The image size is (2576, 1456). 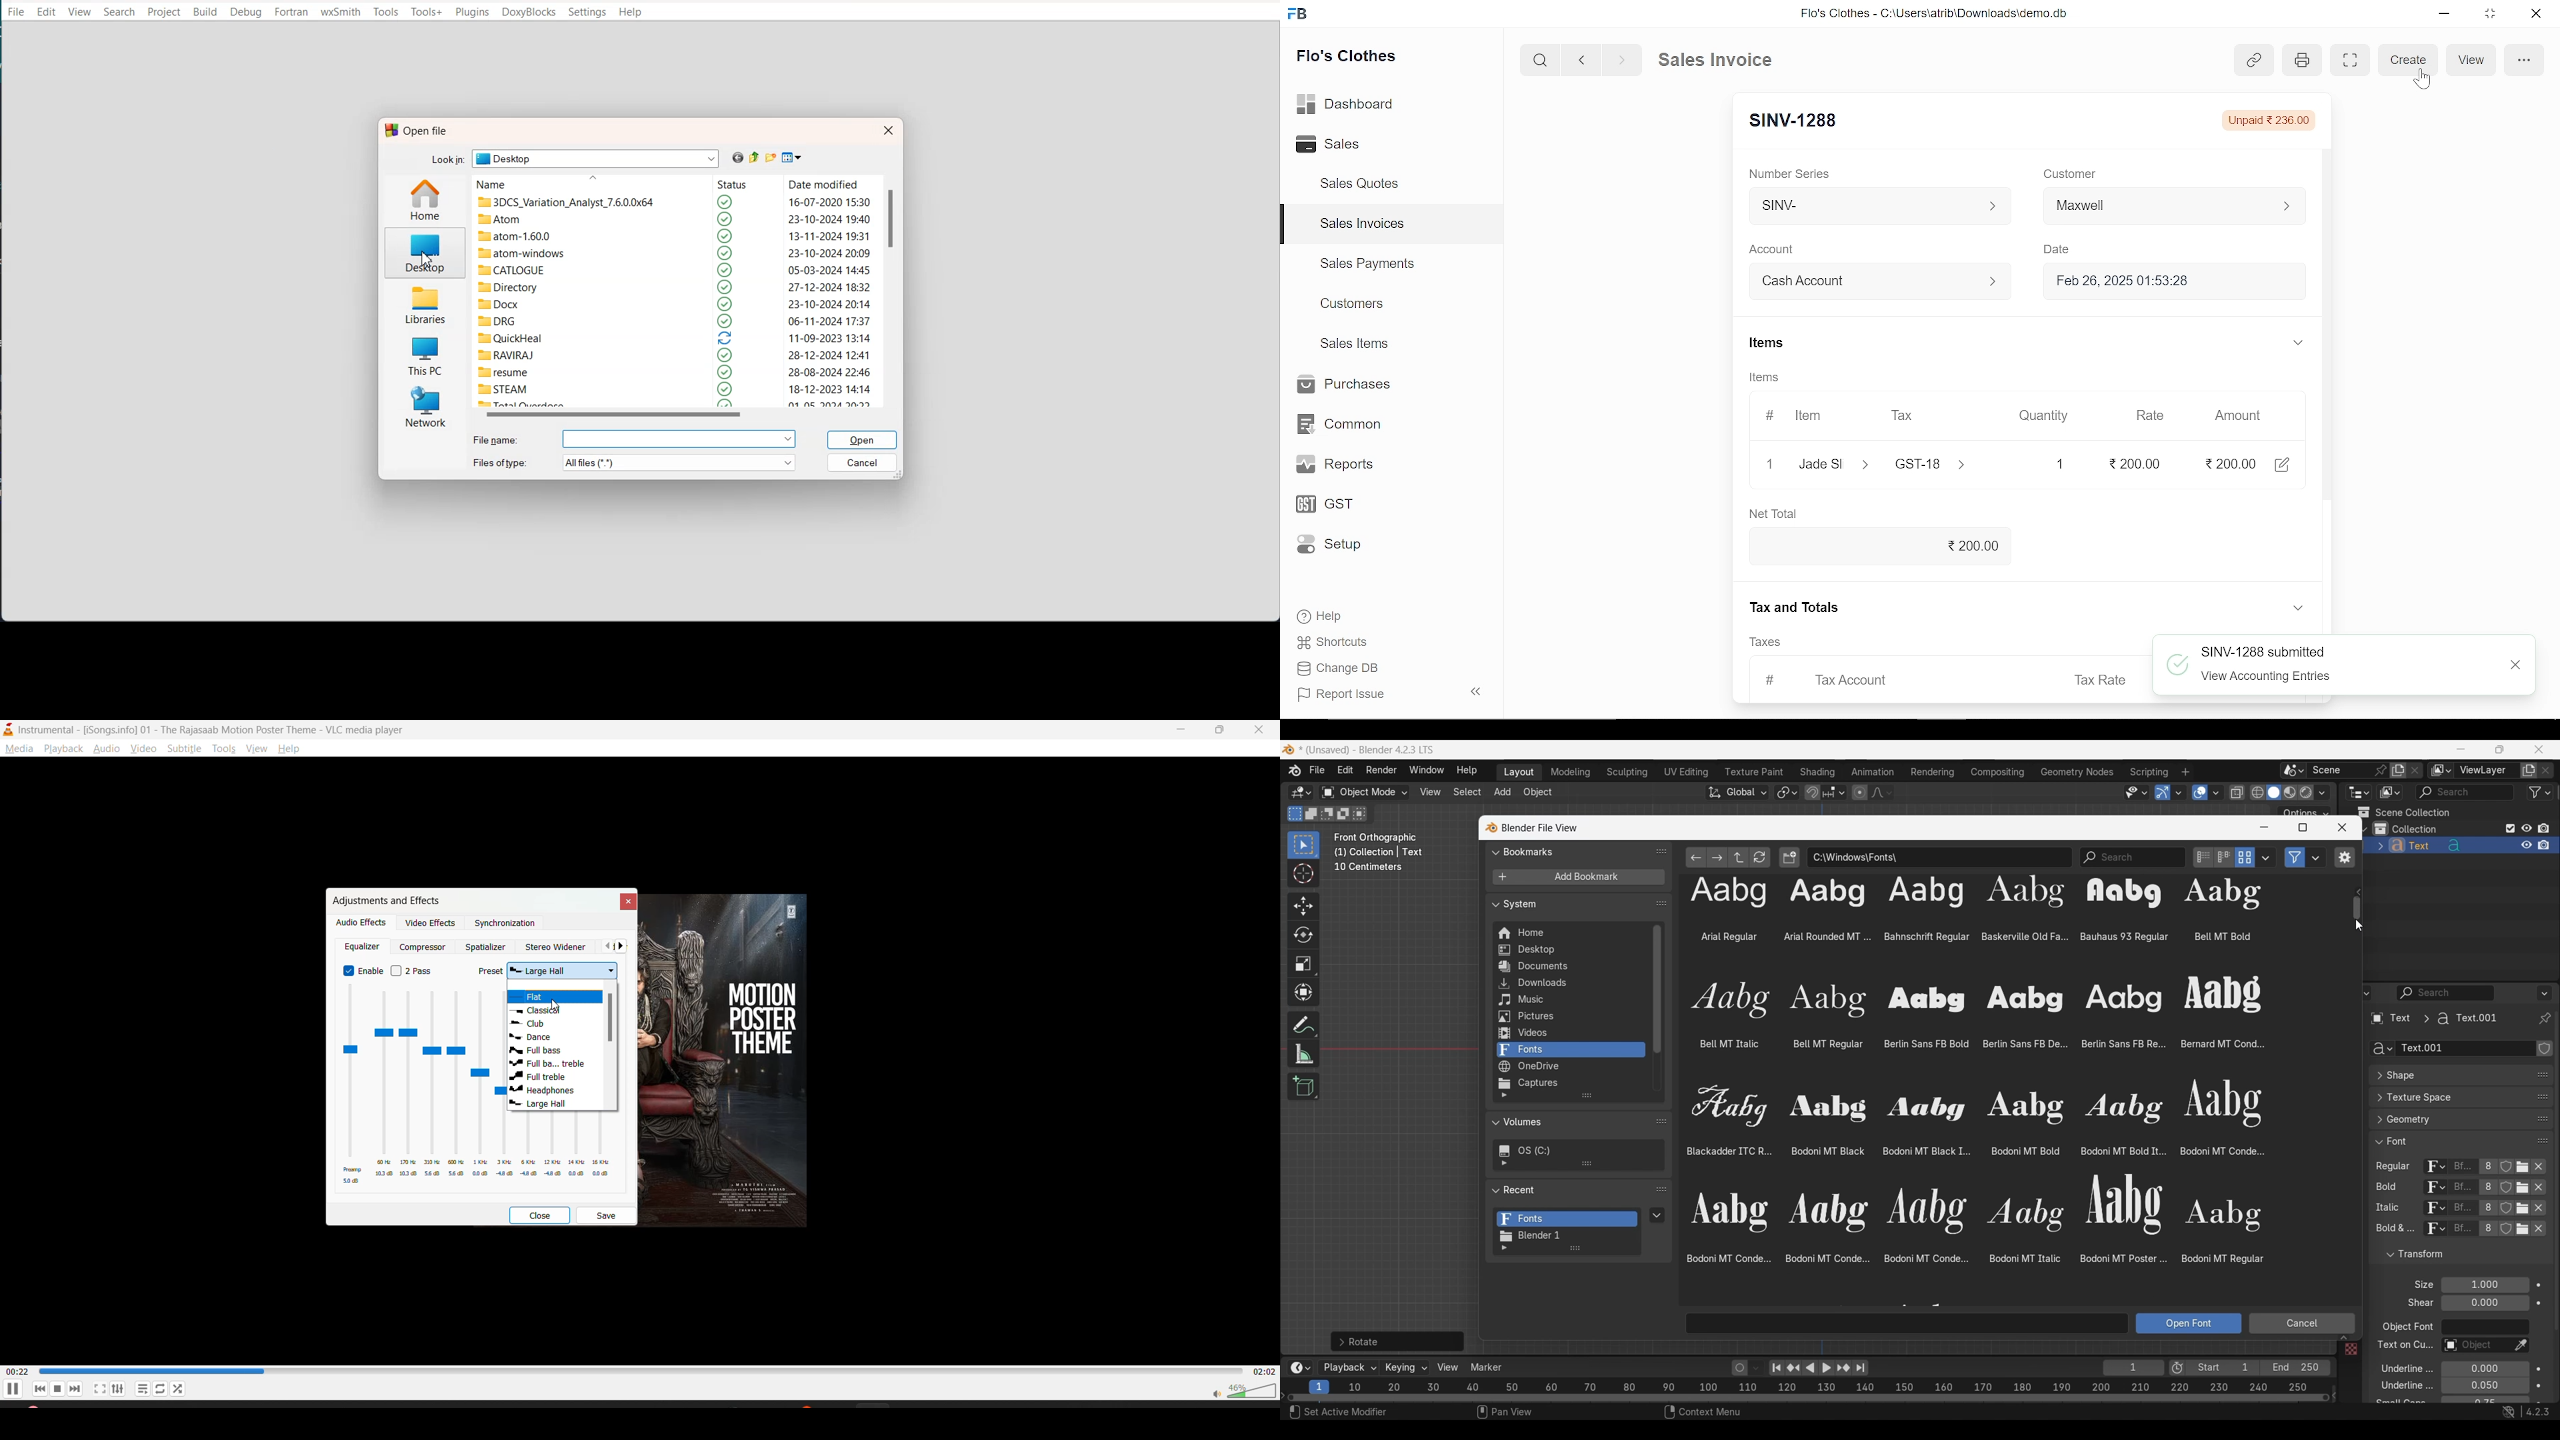 What do you see at coordinates (605, 947) in the screenshot?
I see `previous` at bounding box center [605, 947].